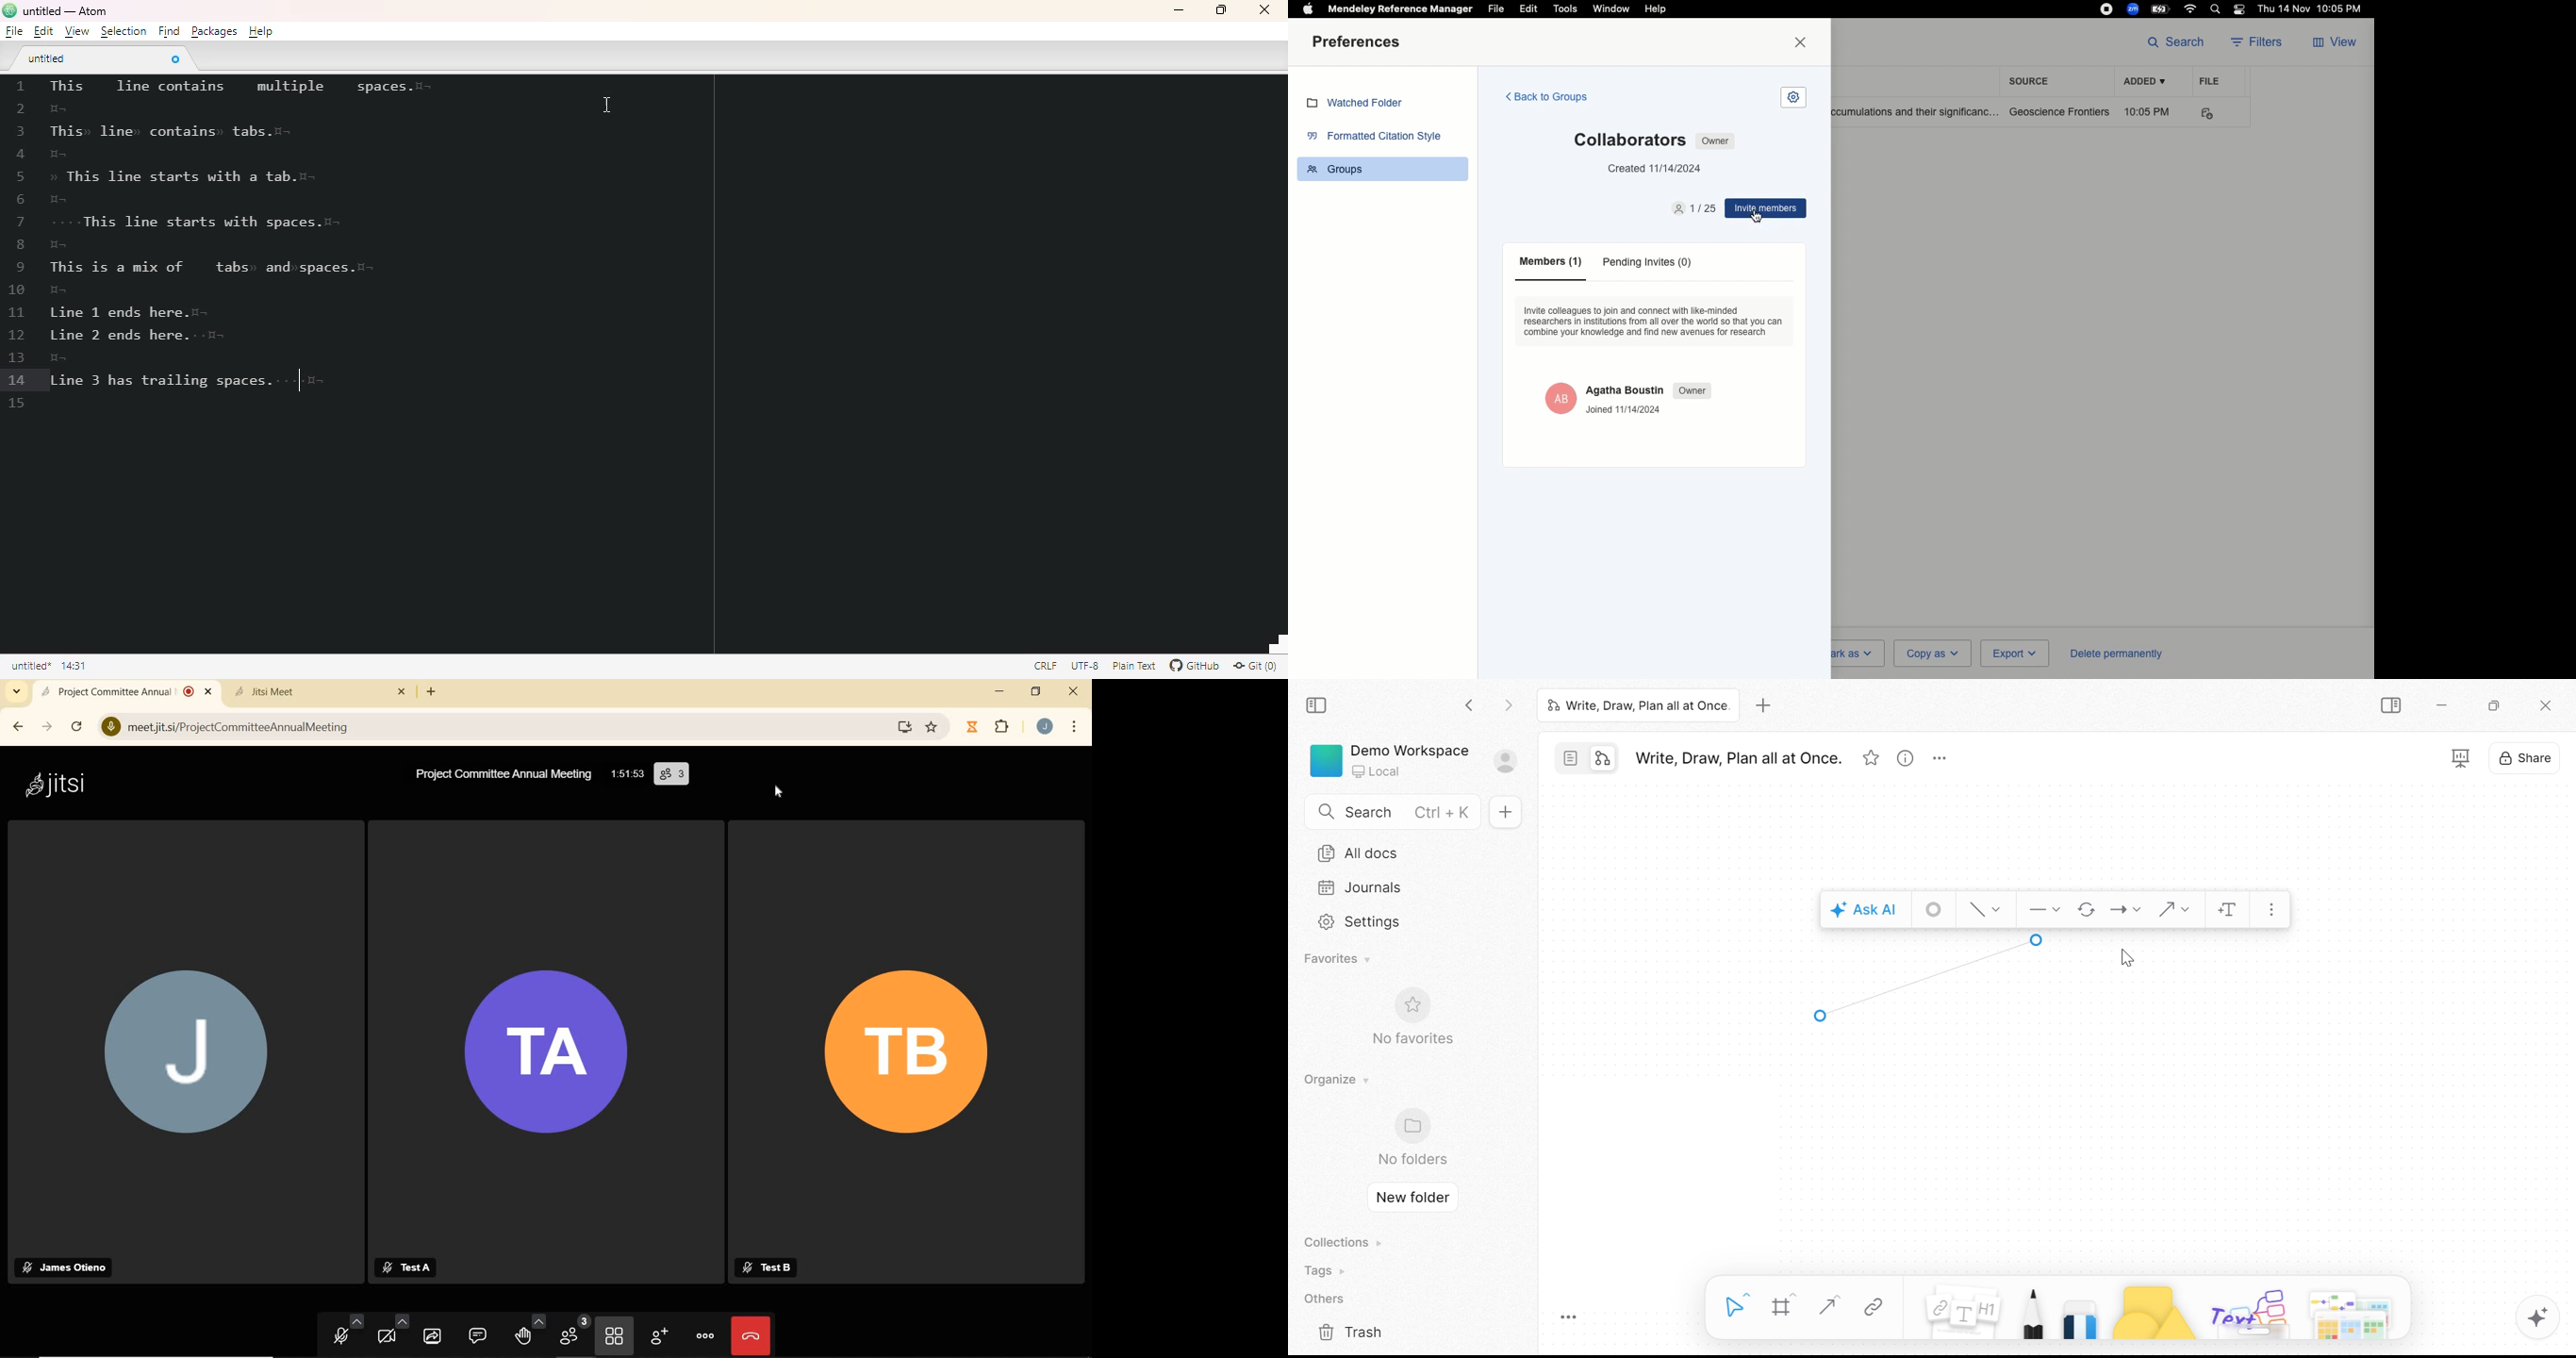 The width and height of the screenshot is (2576, 1372). I want to click on Formatted citation style, so click(1379, 138).